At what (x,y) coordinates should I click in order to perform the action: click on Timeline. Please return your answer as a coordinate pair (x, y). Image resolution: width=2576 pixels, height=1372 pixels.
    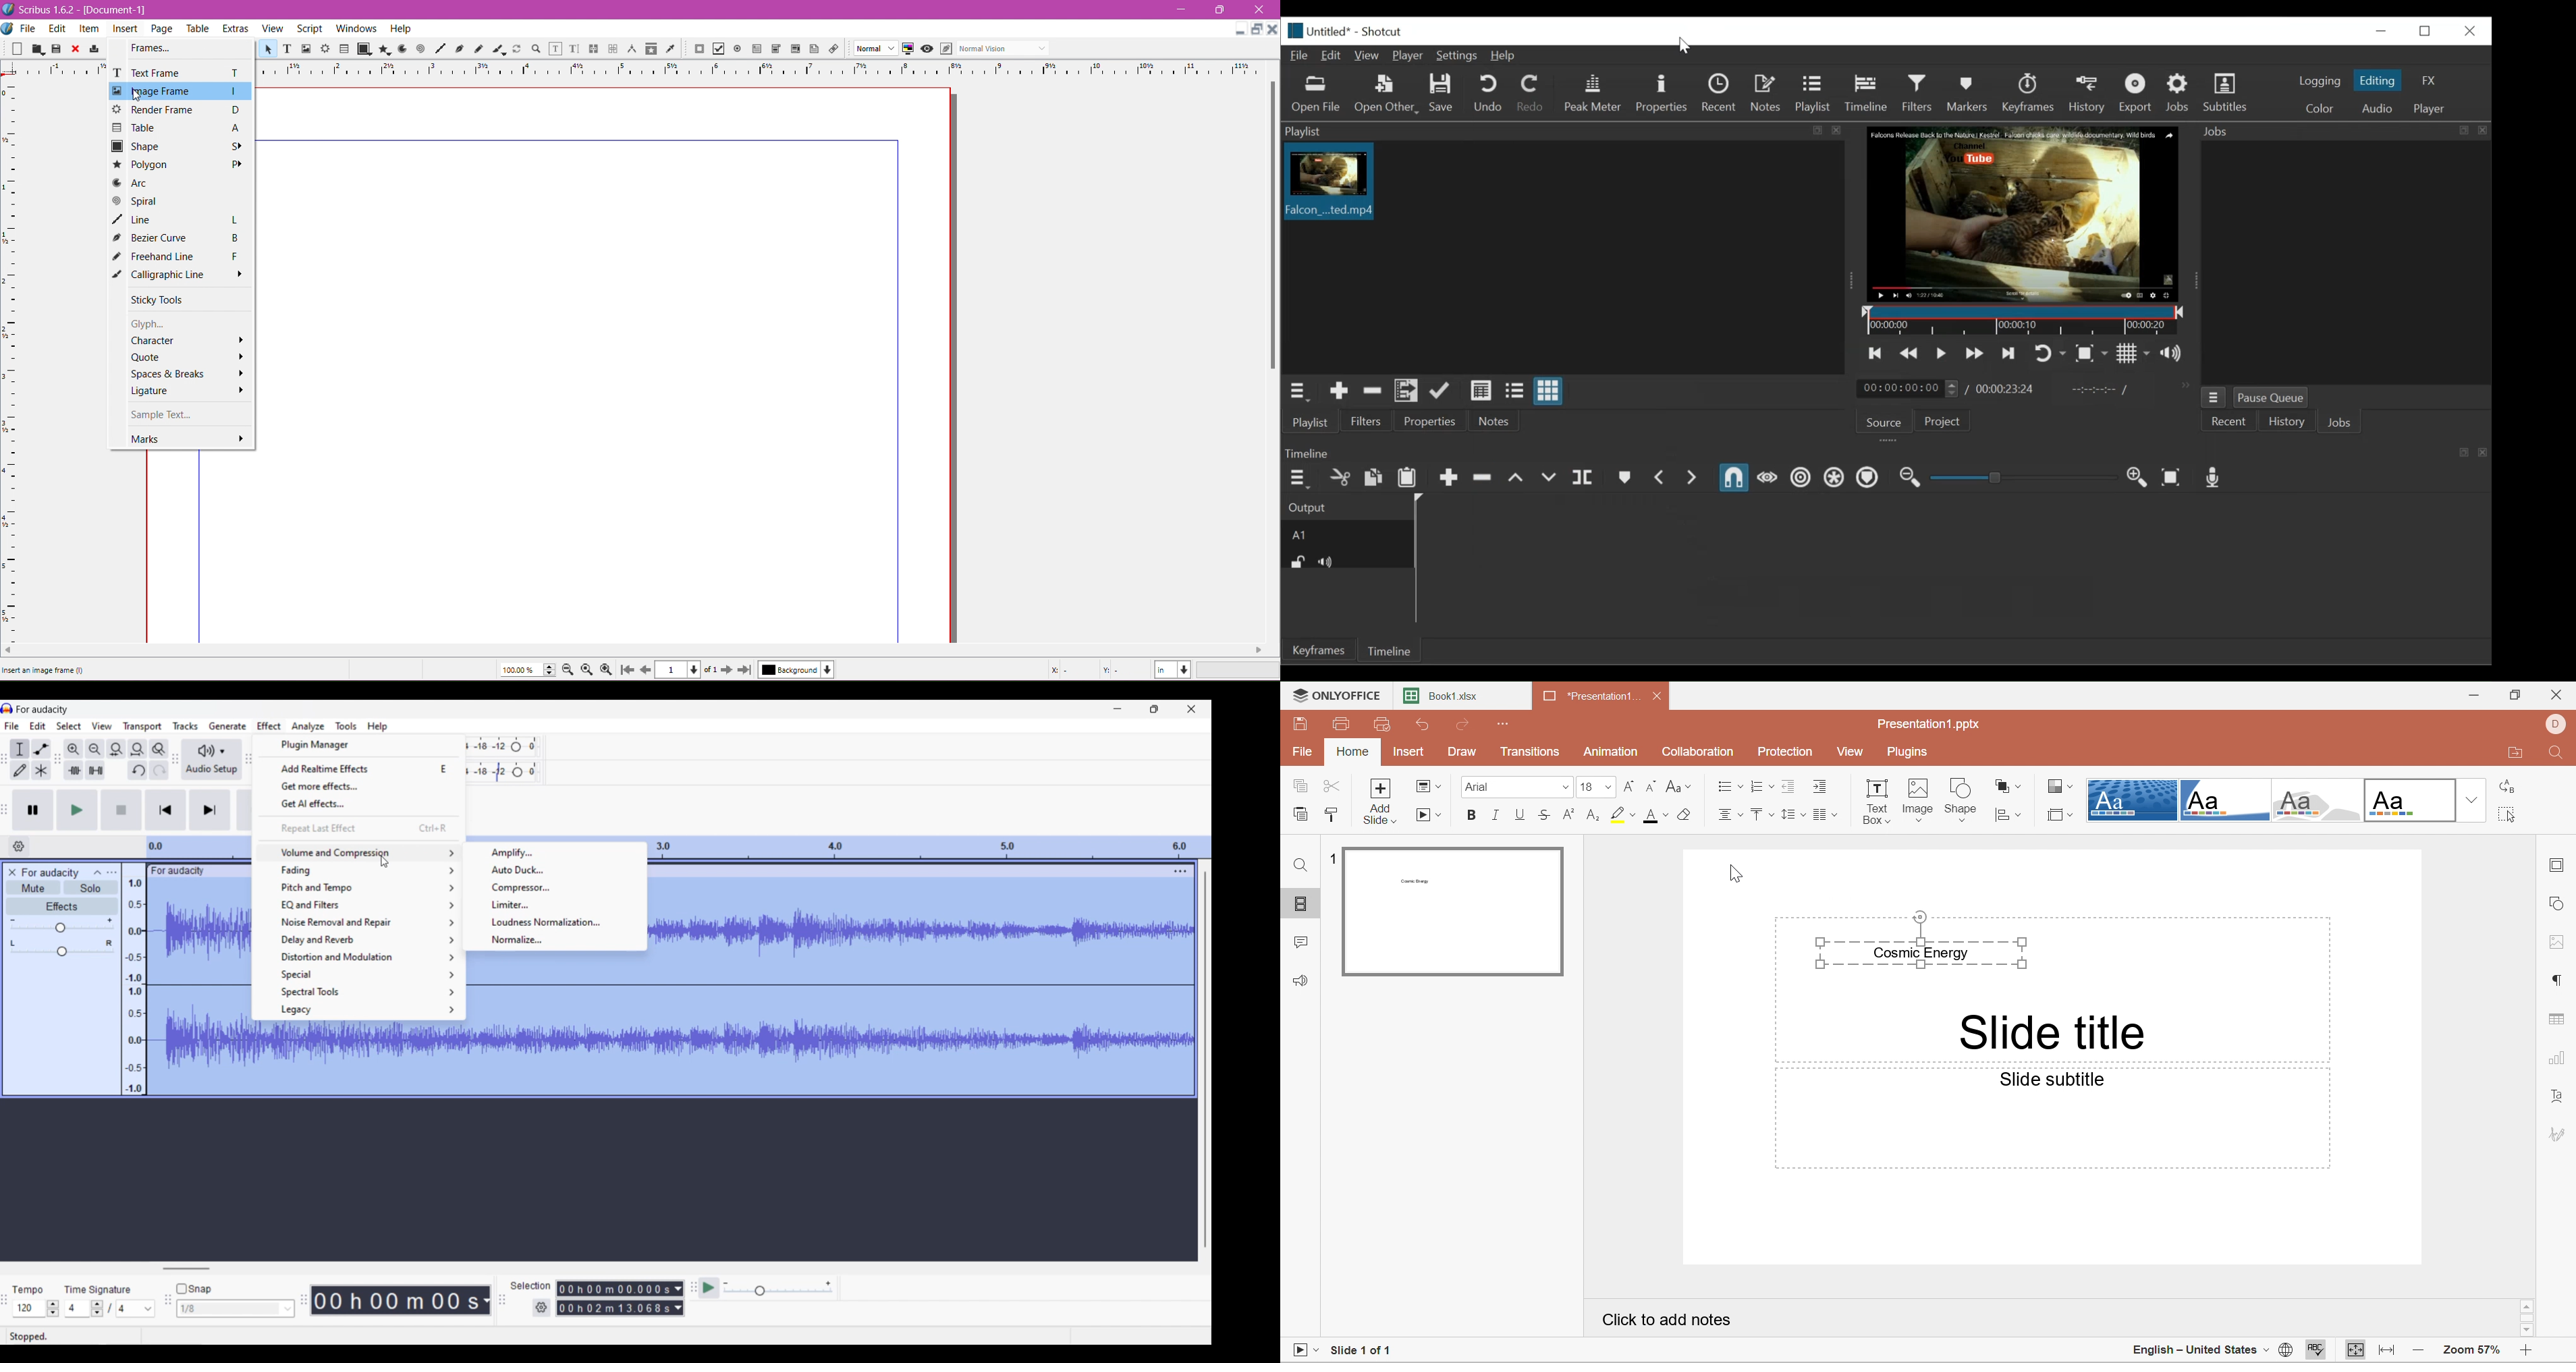
    Looking at the image, I should click on (2024, 321).